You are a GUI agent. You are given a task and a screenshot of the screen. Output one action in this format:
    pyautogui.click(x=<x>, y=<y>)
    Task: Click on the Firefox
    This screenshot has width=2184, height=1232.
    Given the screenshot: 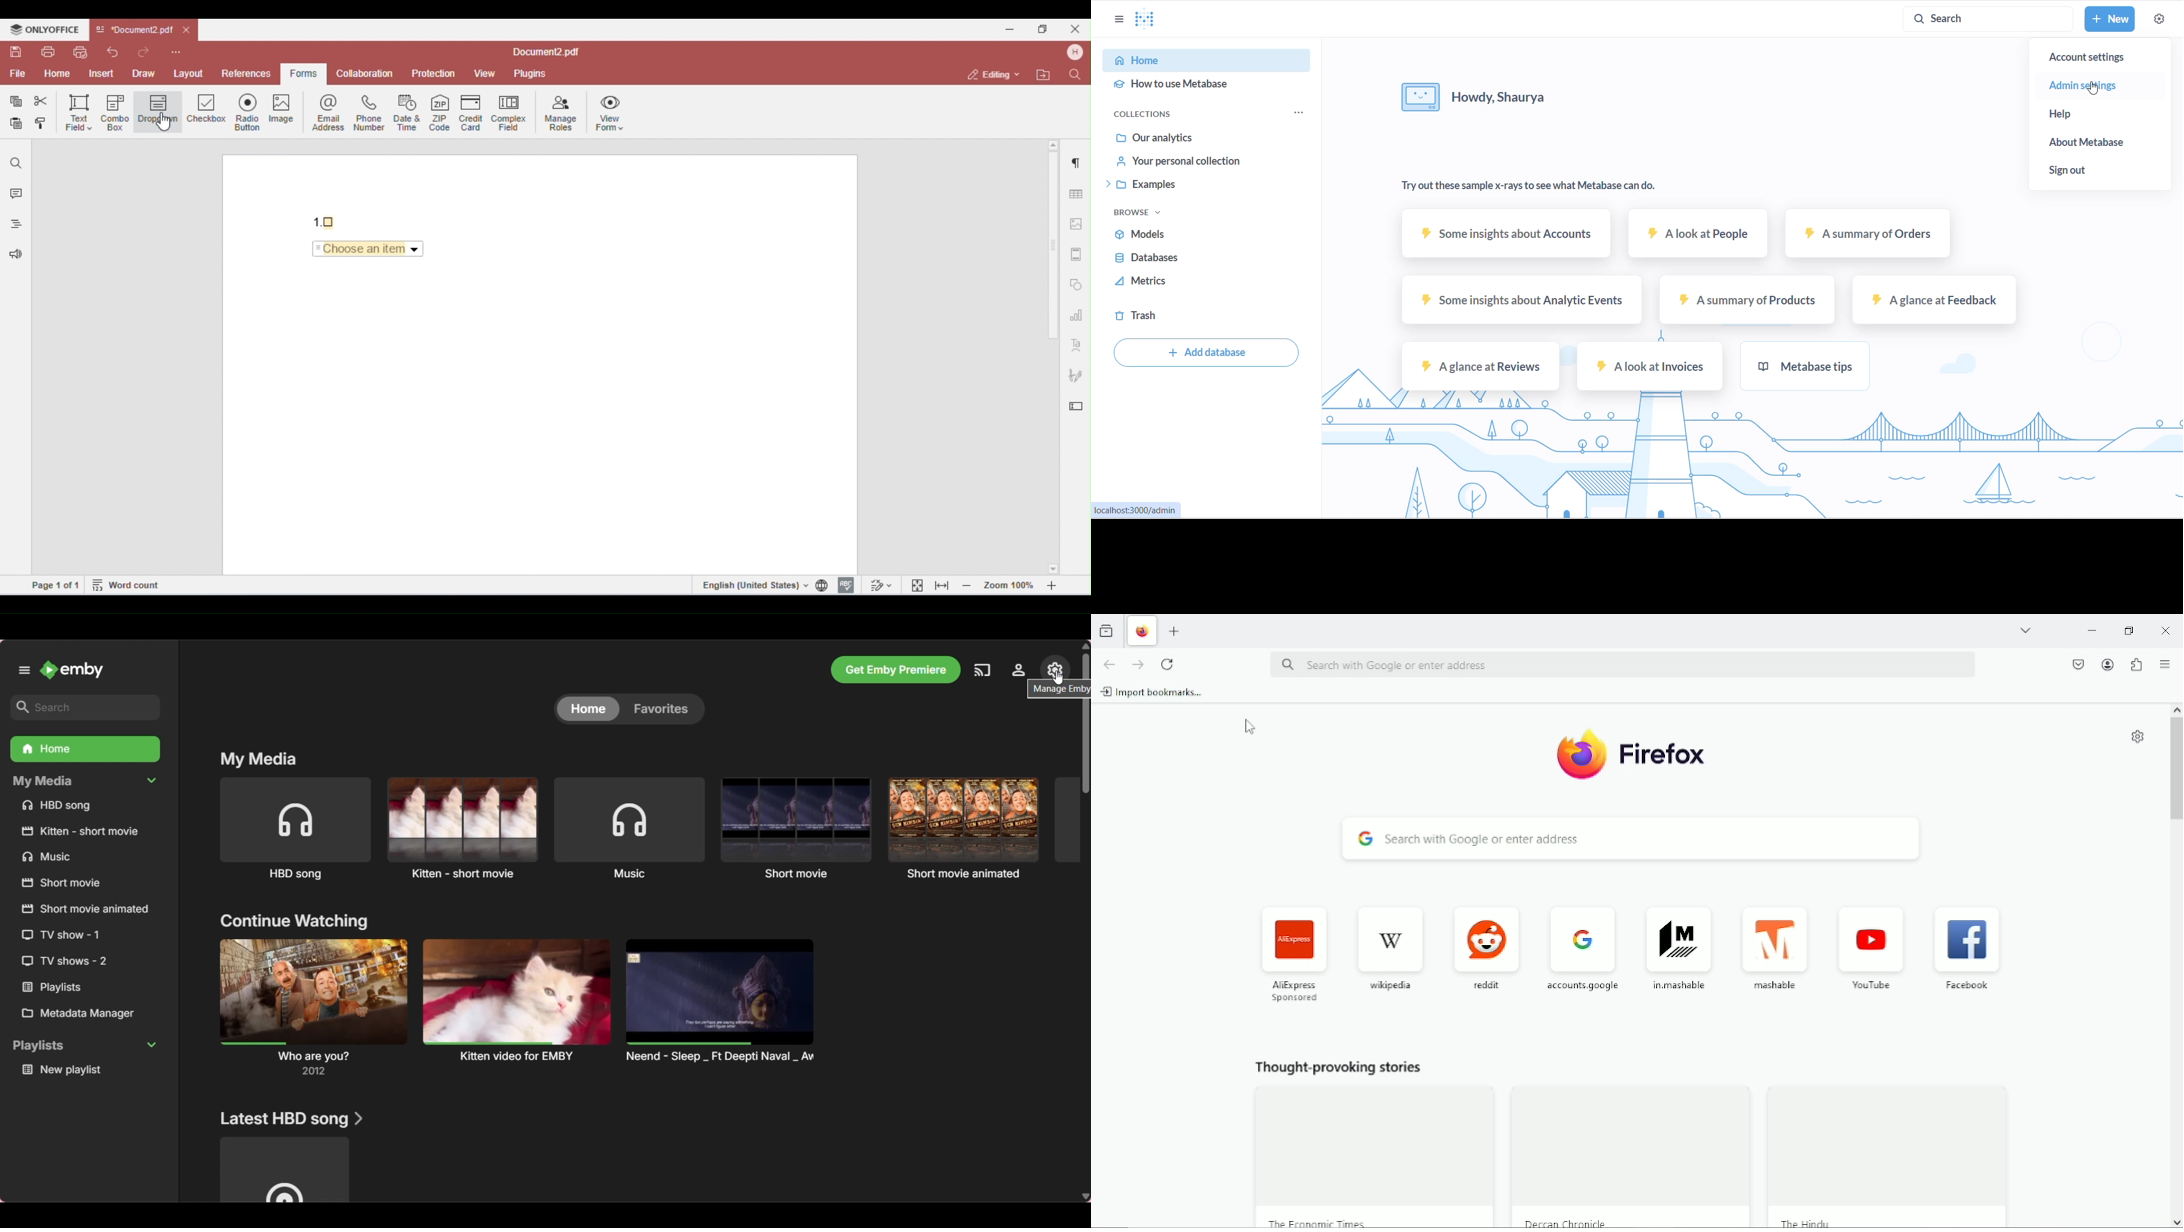 What is the action you would take?
    pyautogui.click(x=1633, y=753)
    